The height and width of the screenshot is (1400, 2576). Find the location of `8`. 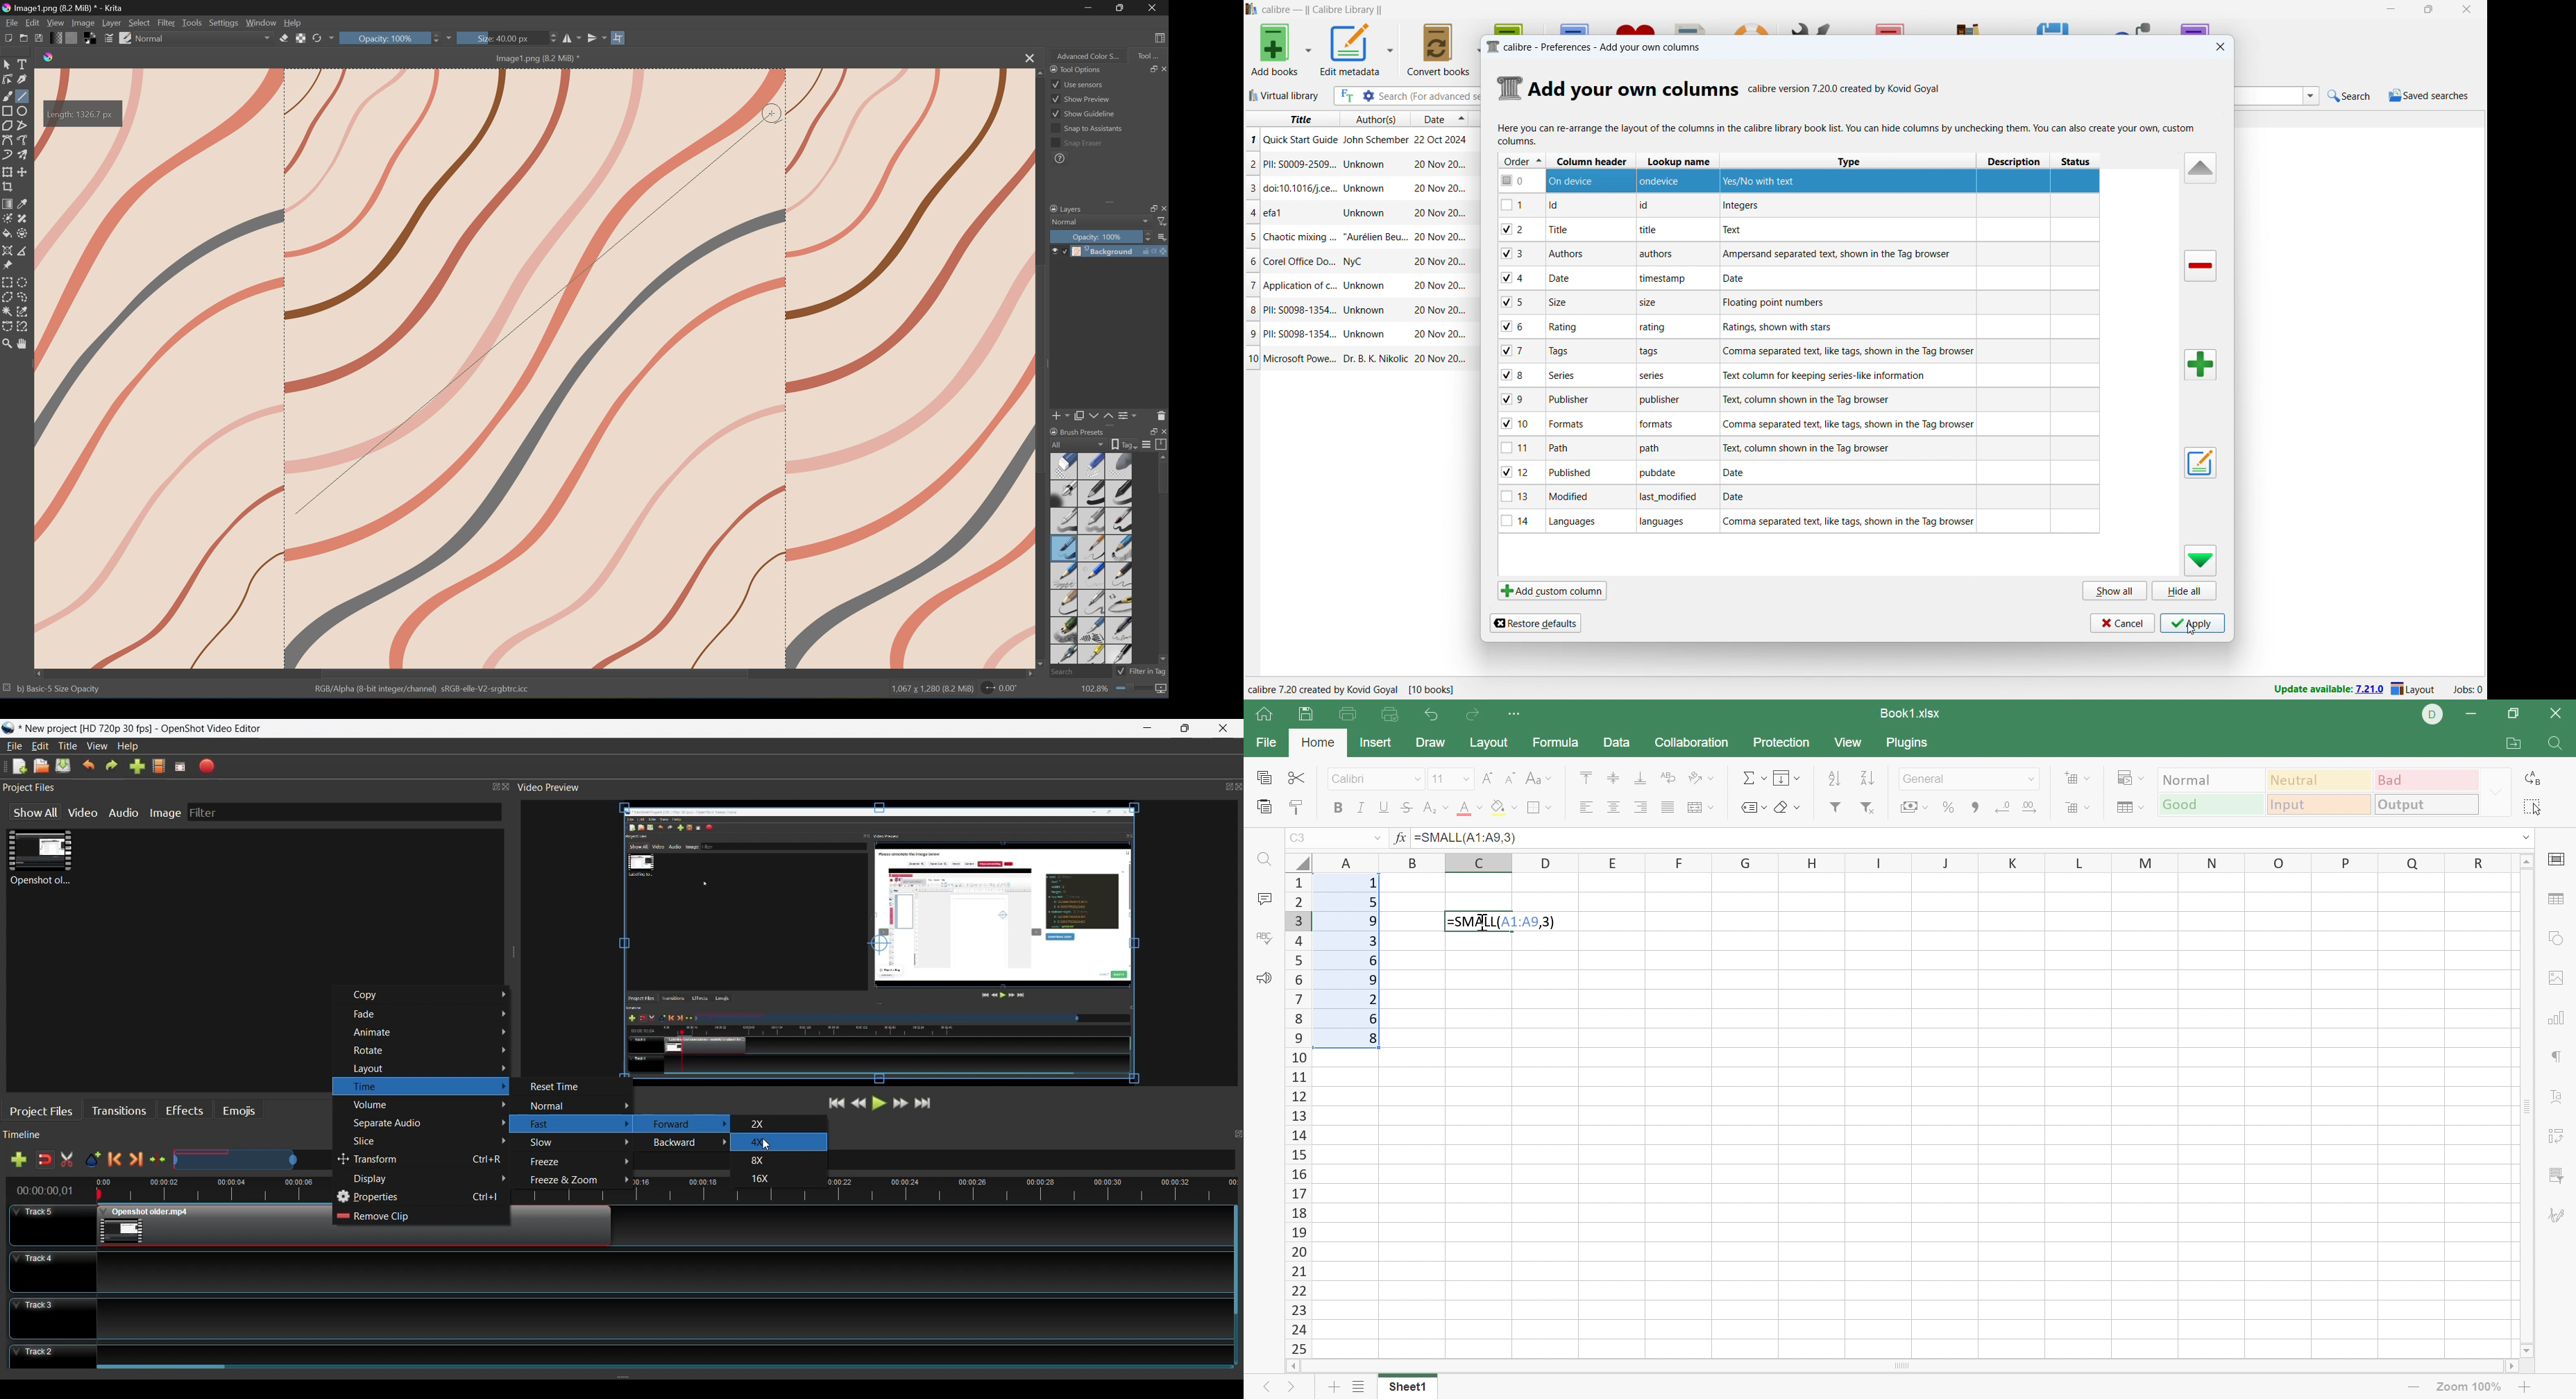

8 is located at coordinates (1375, 1040).